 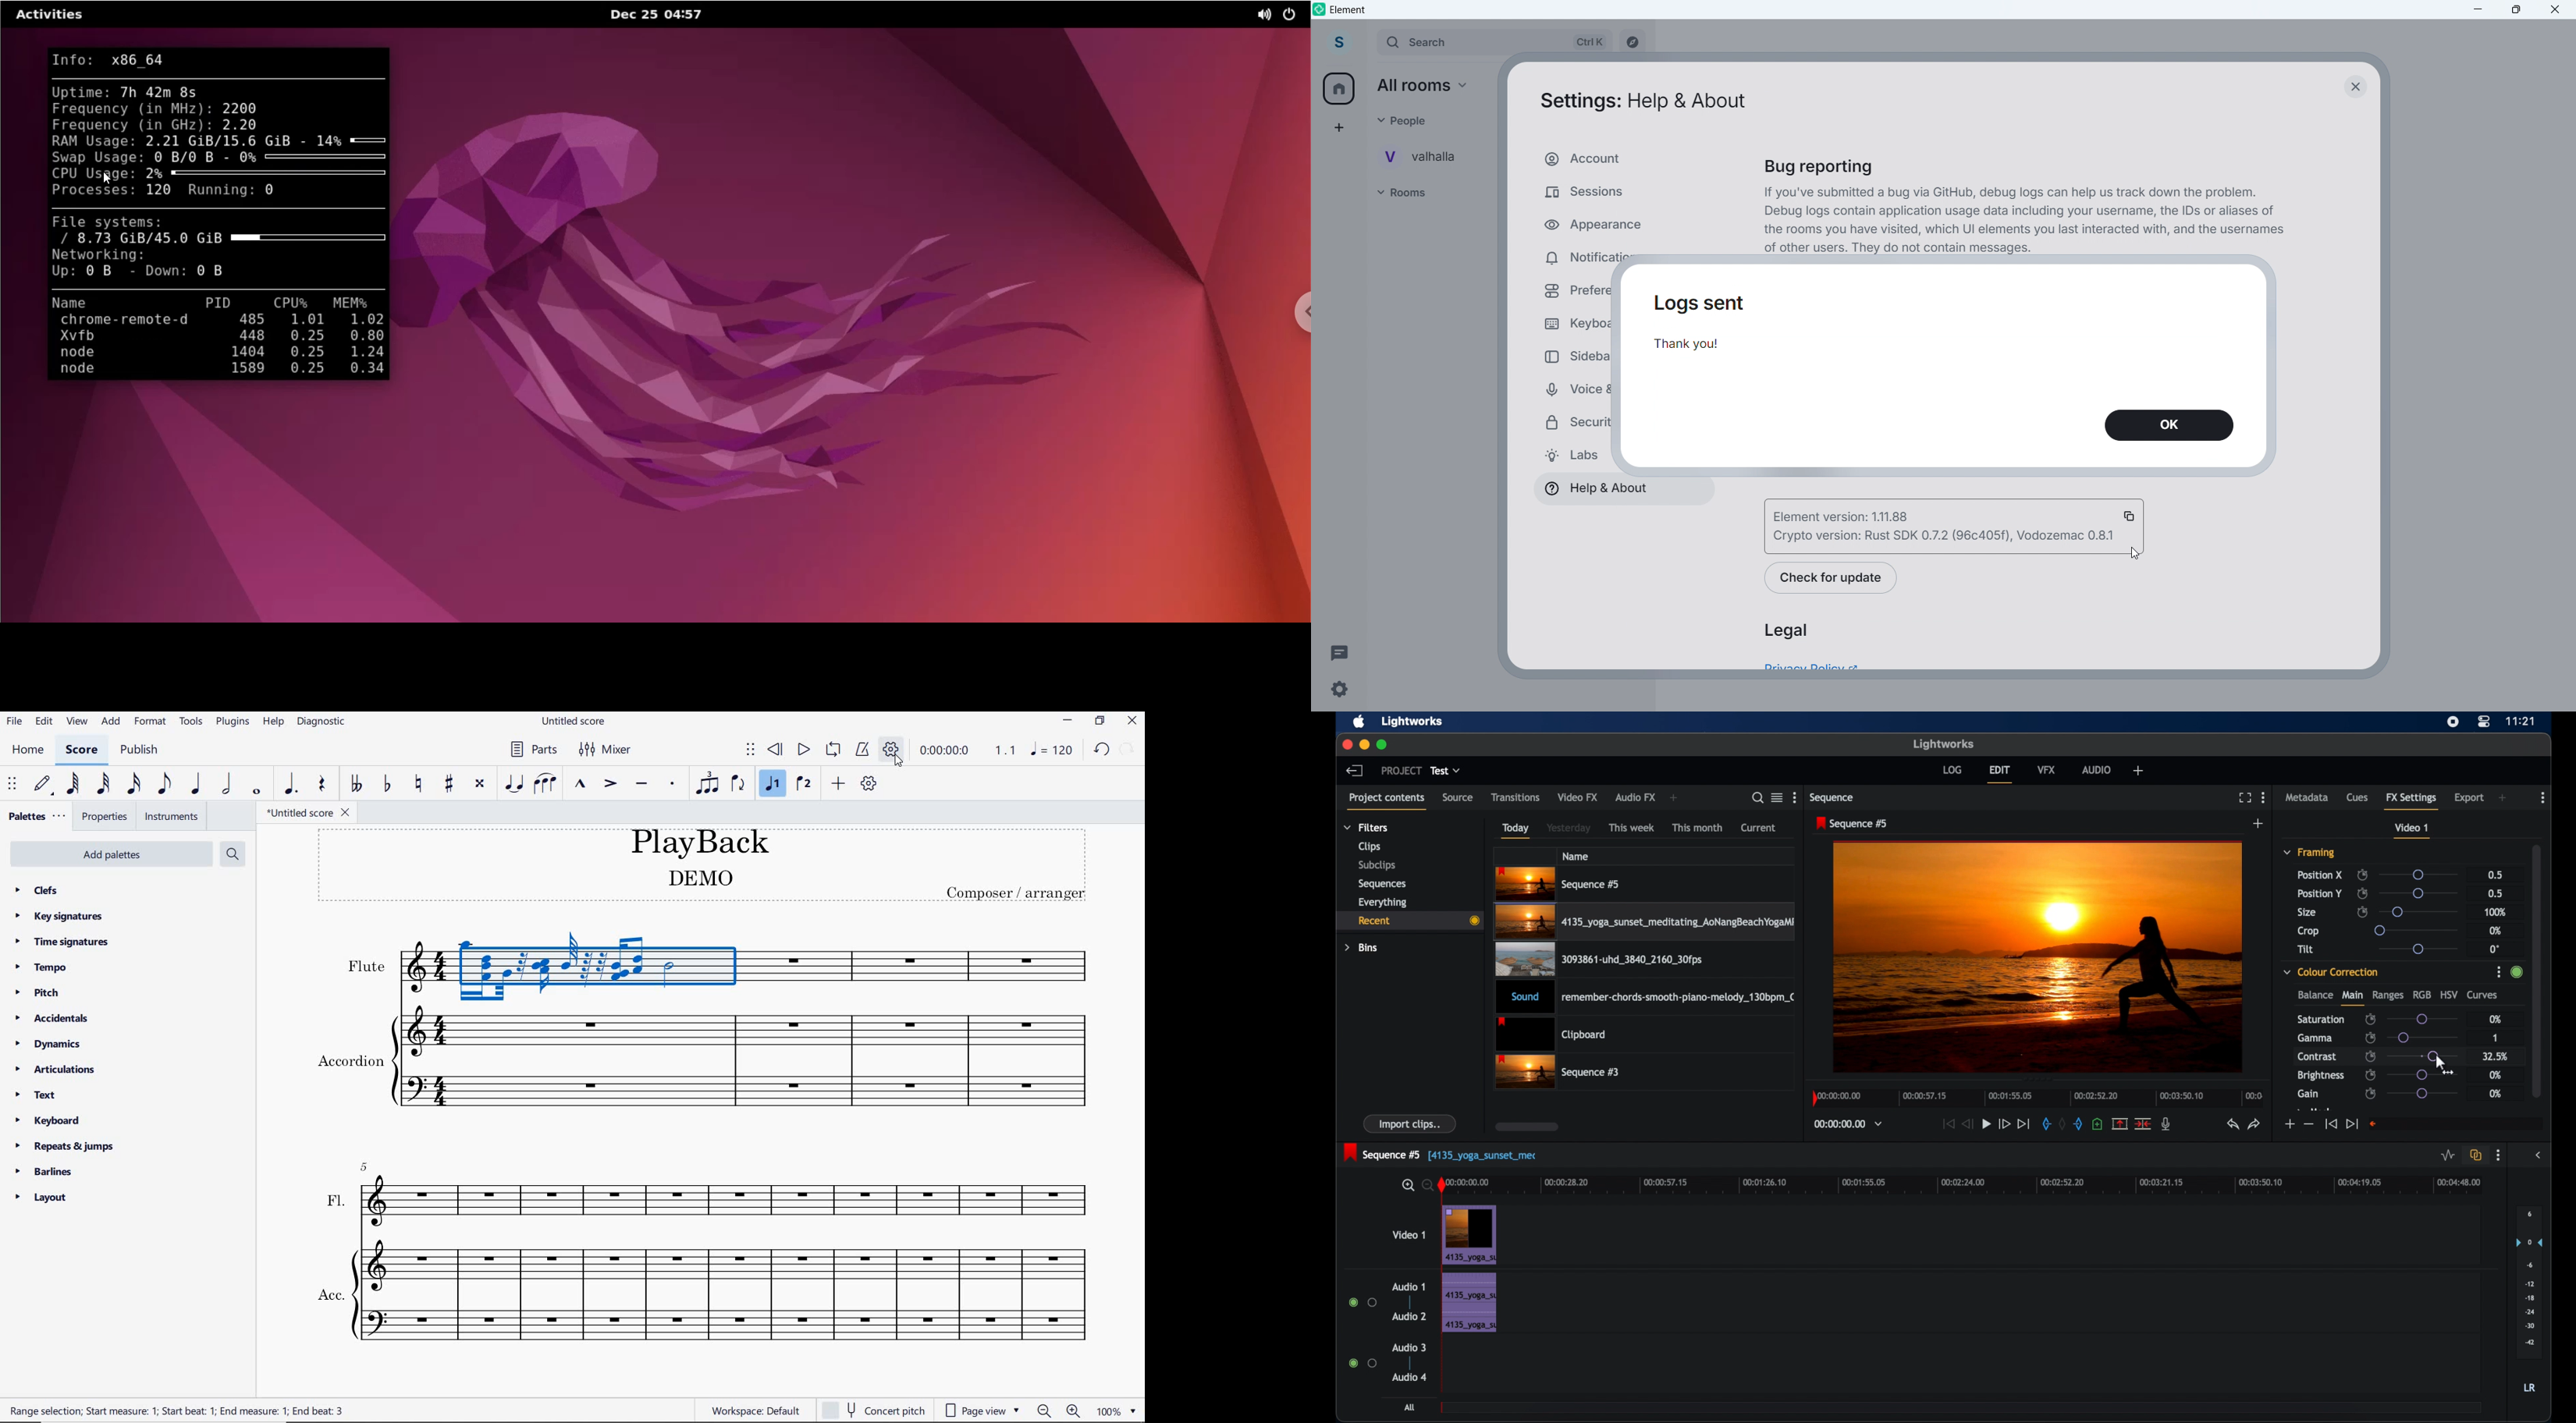 I want to click on Threads , so click(x=1340, y=652).